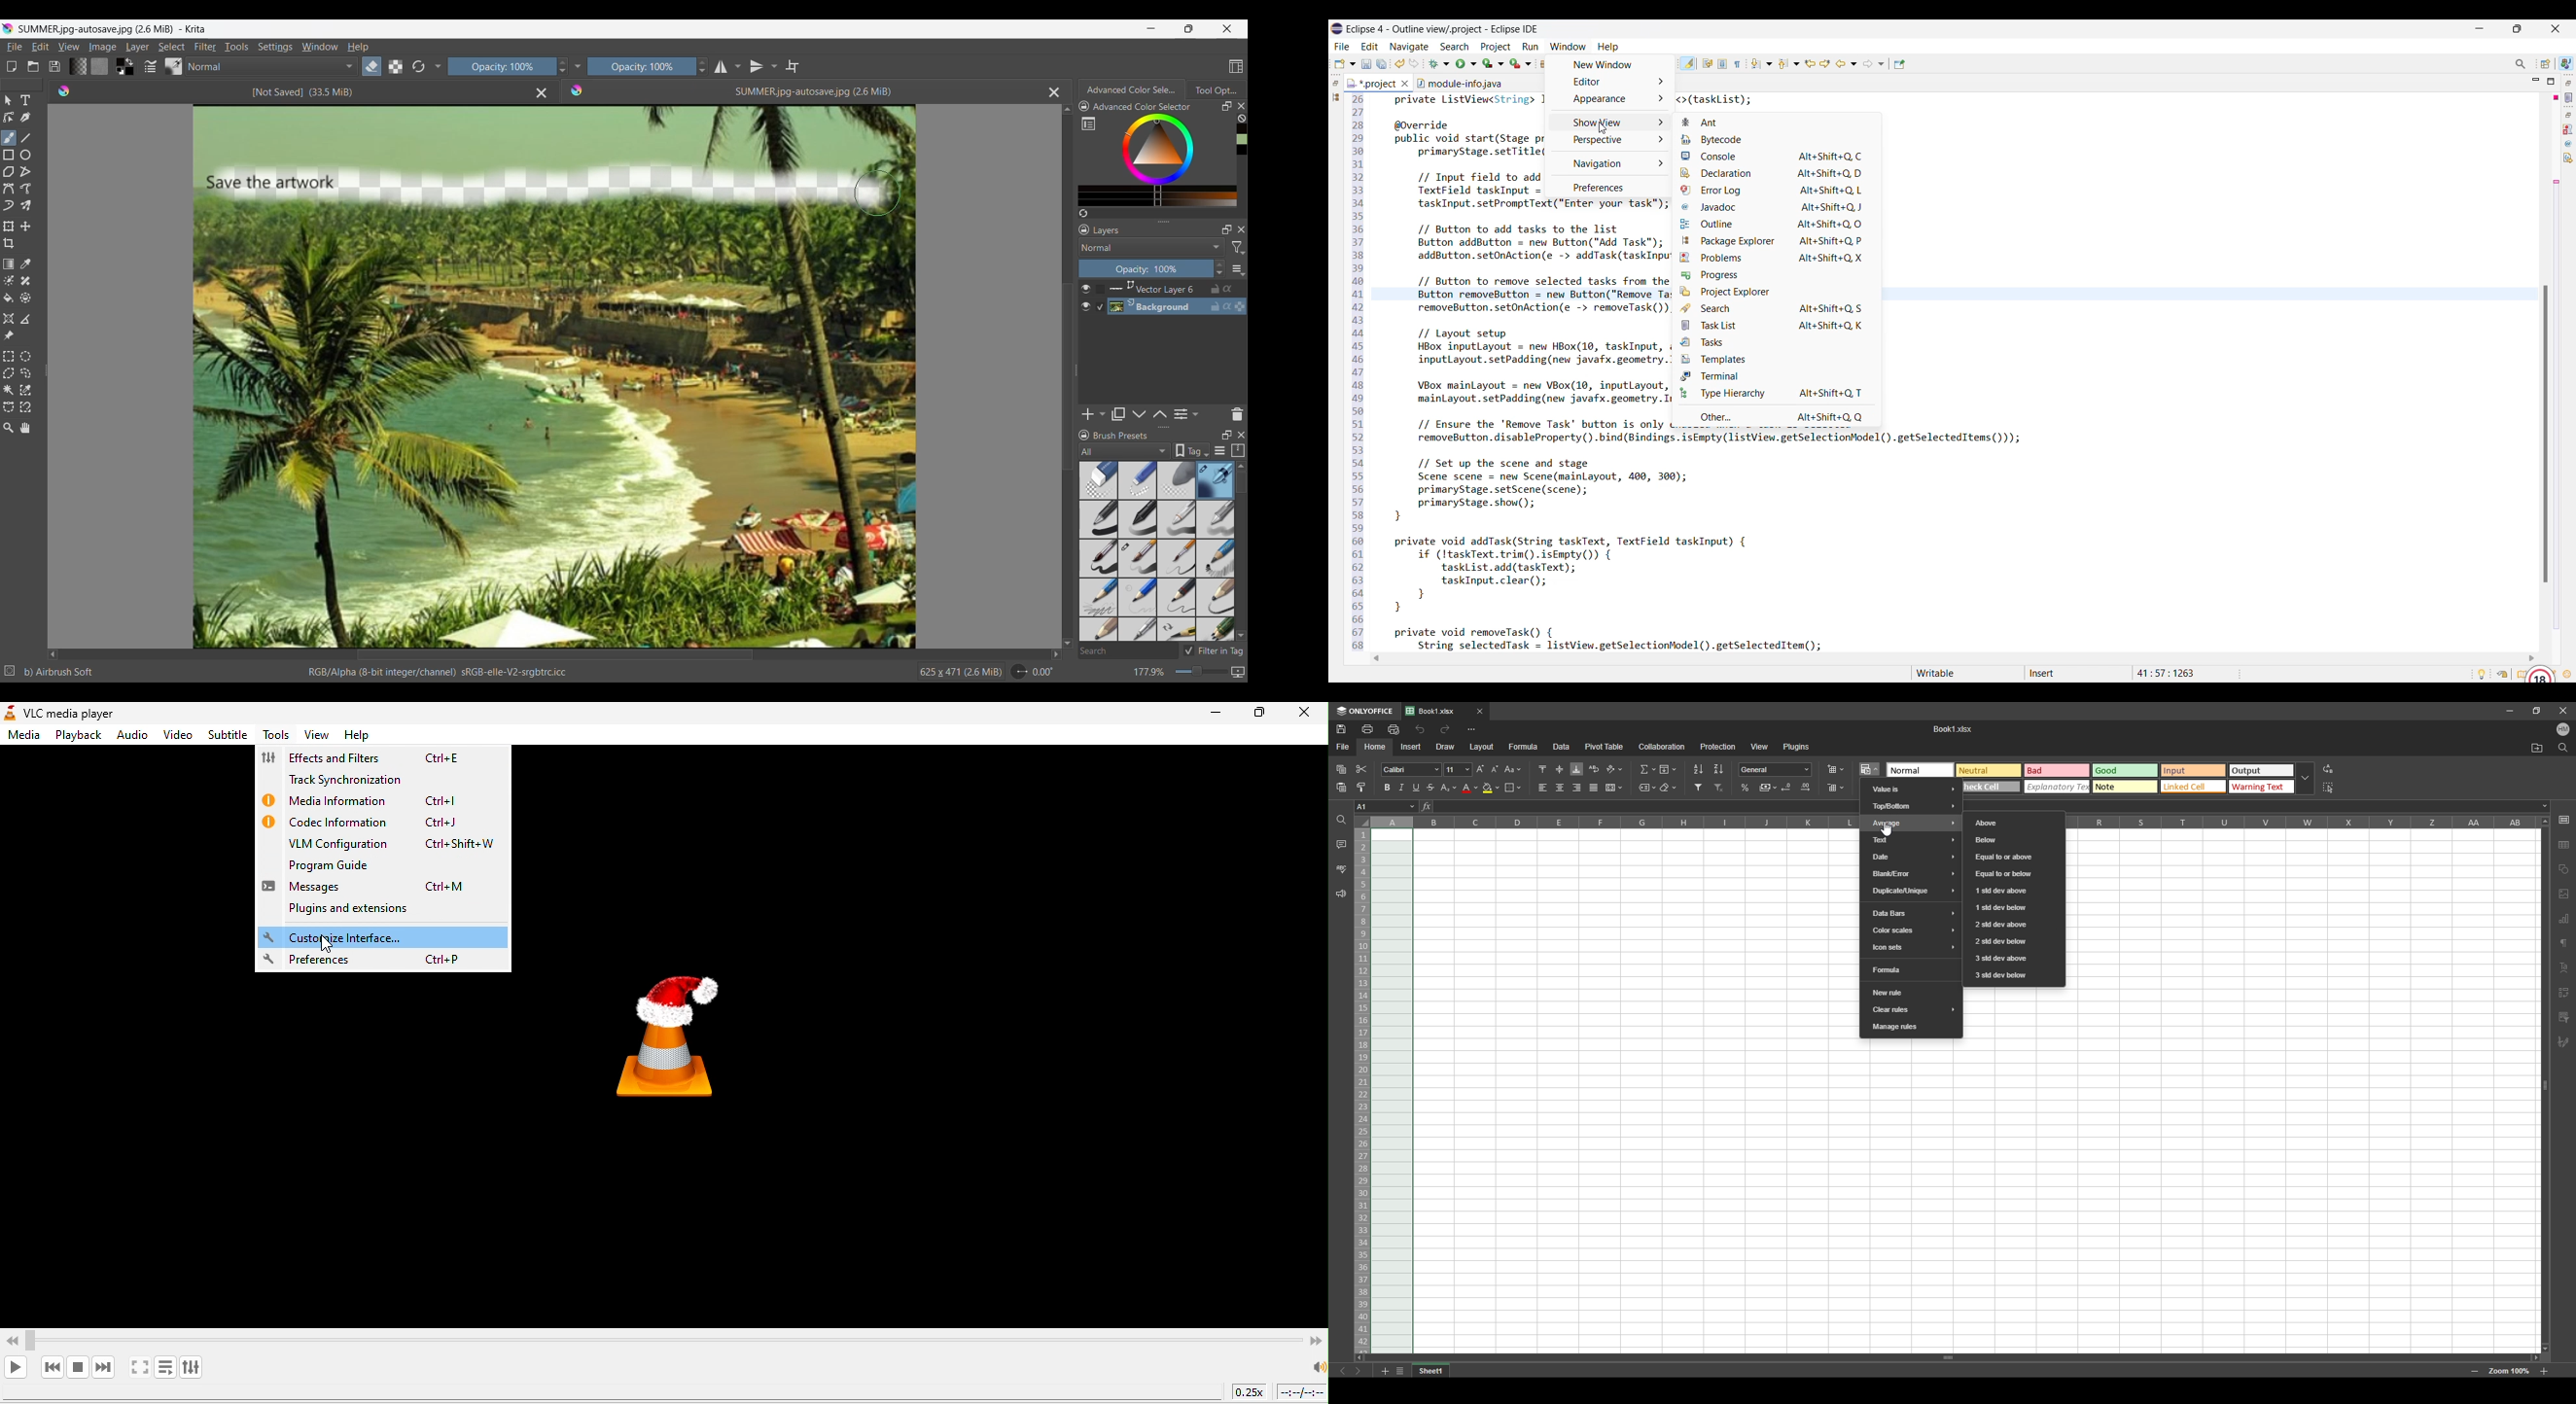 The width and height of the screenshot is (2576, 1428). What do you see at coordinates (1188, 414) in the screenshot?
I see `View/Change layer properties` at bounding box center [1188, 414].